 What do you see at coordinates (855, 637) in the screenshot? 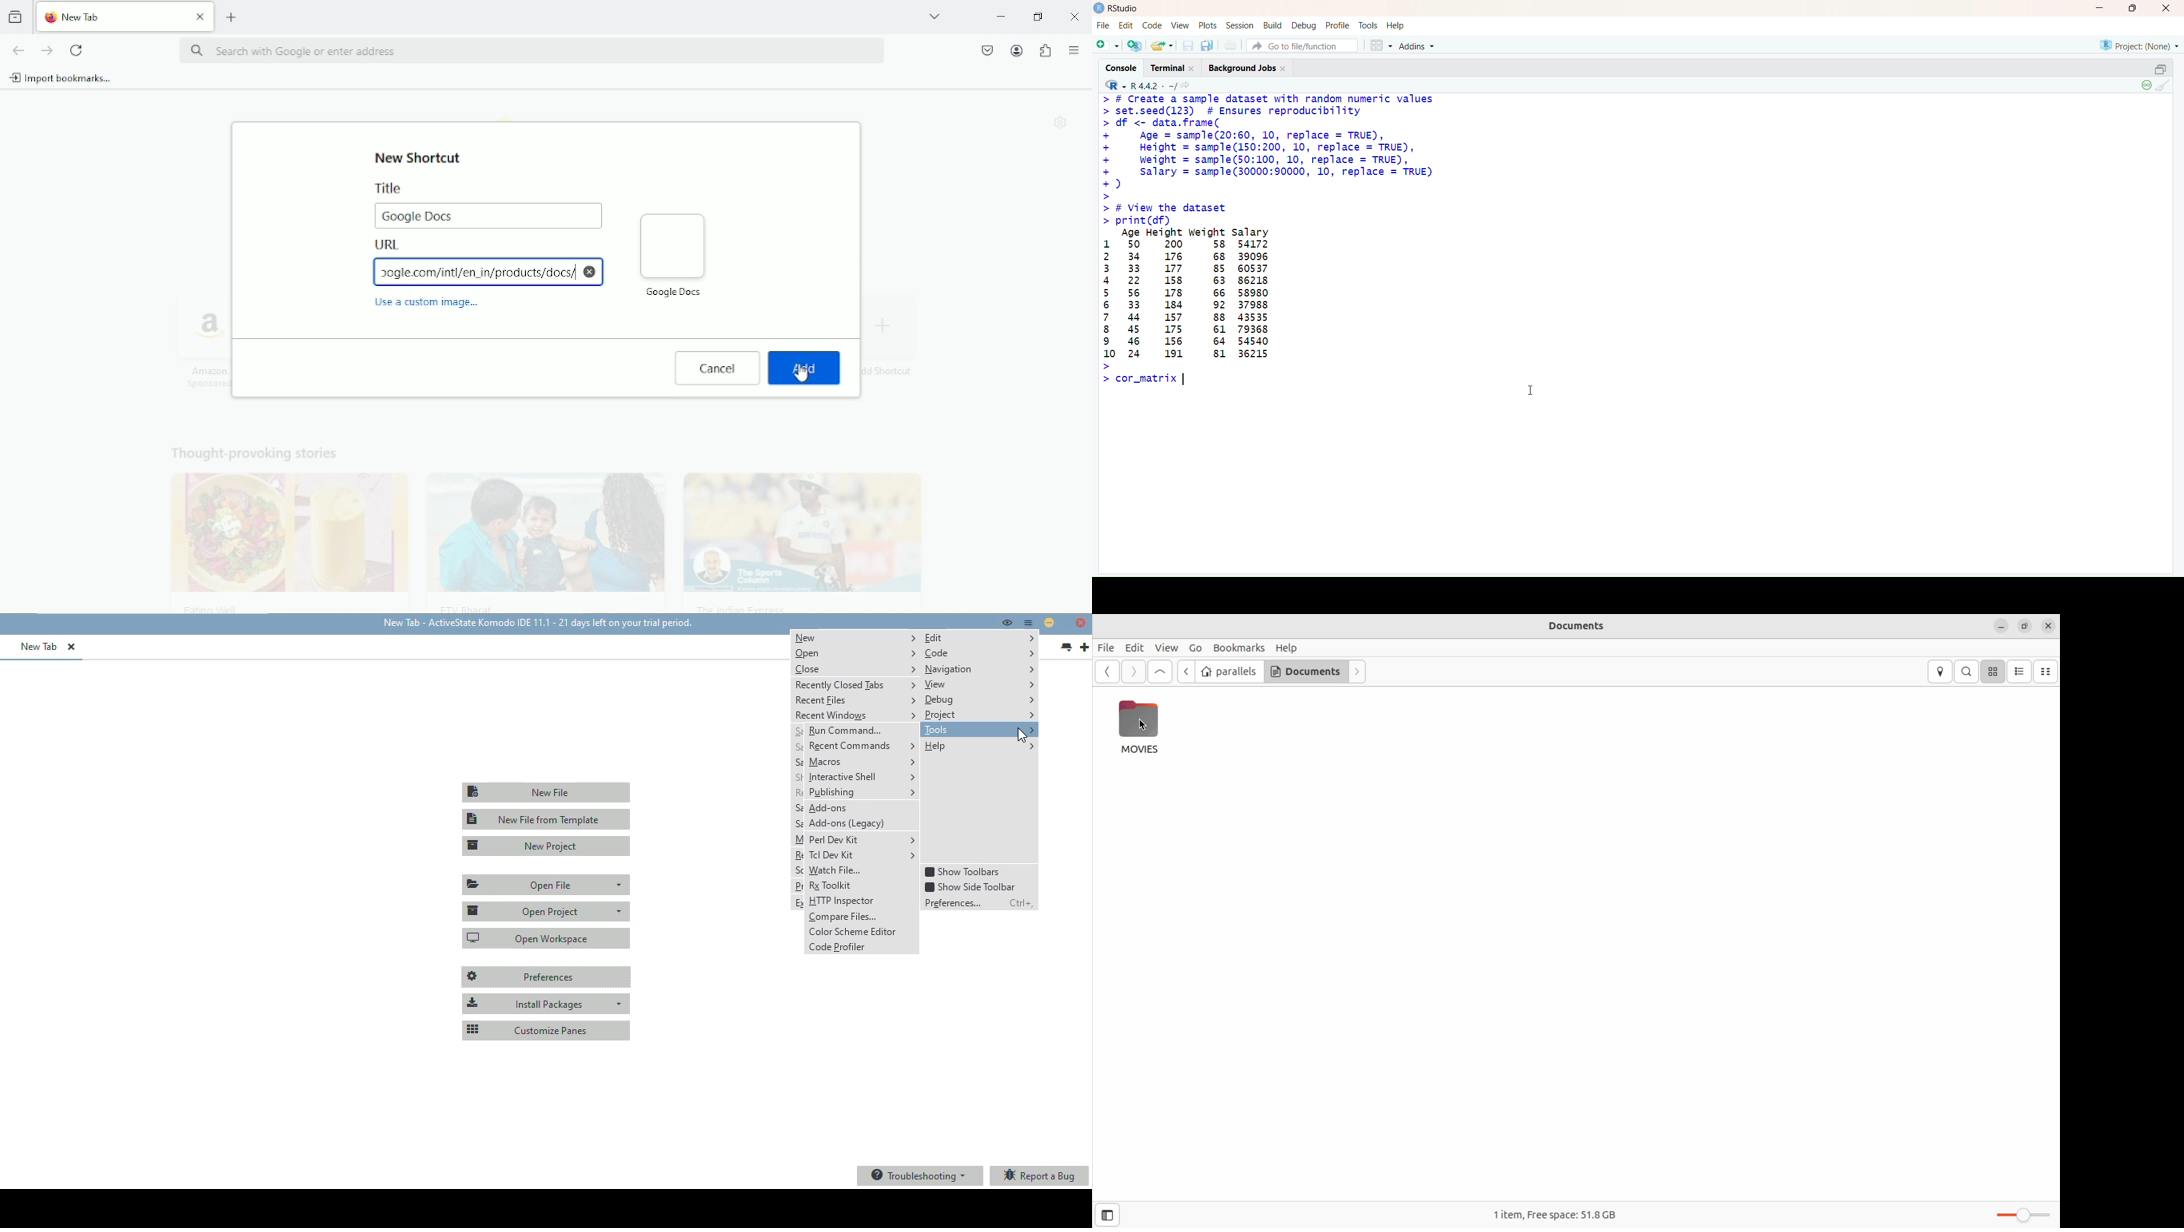
I see `new` at bounding box center [855, 637].